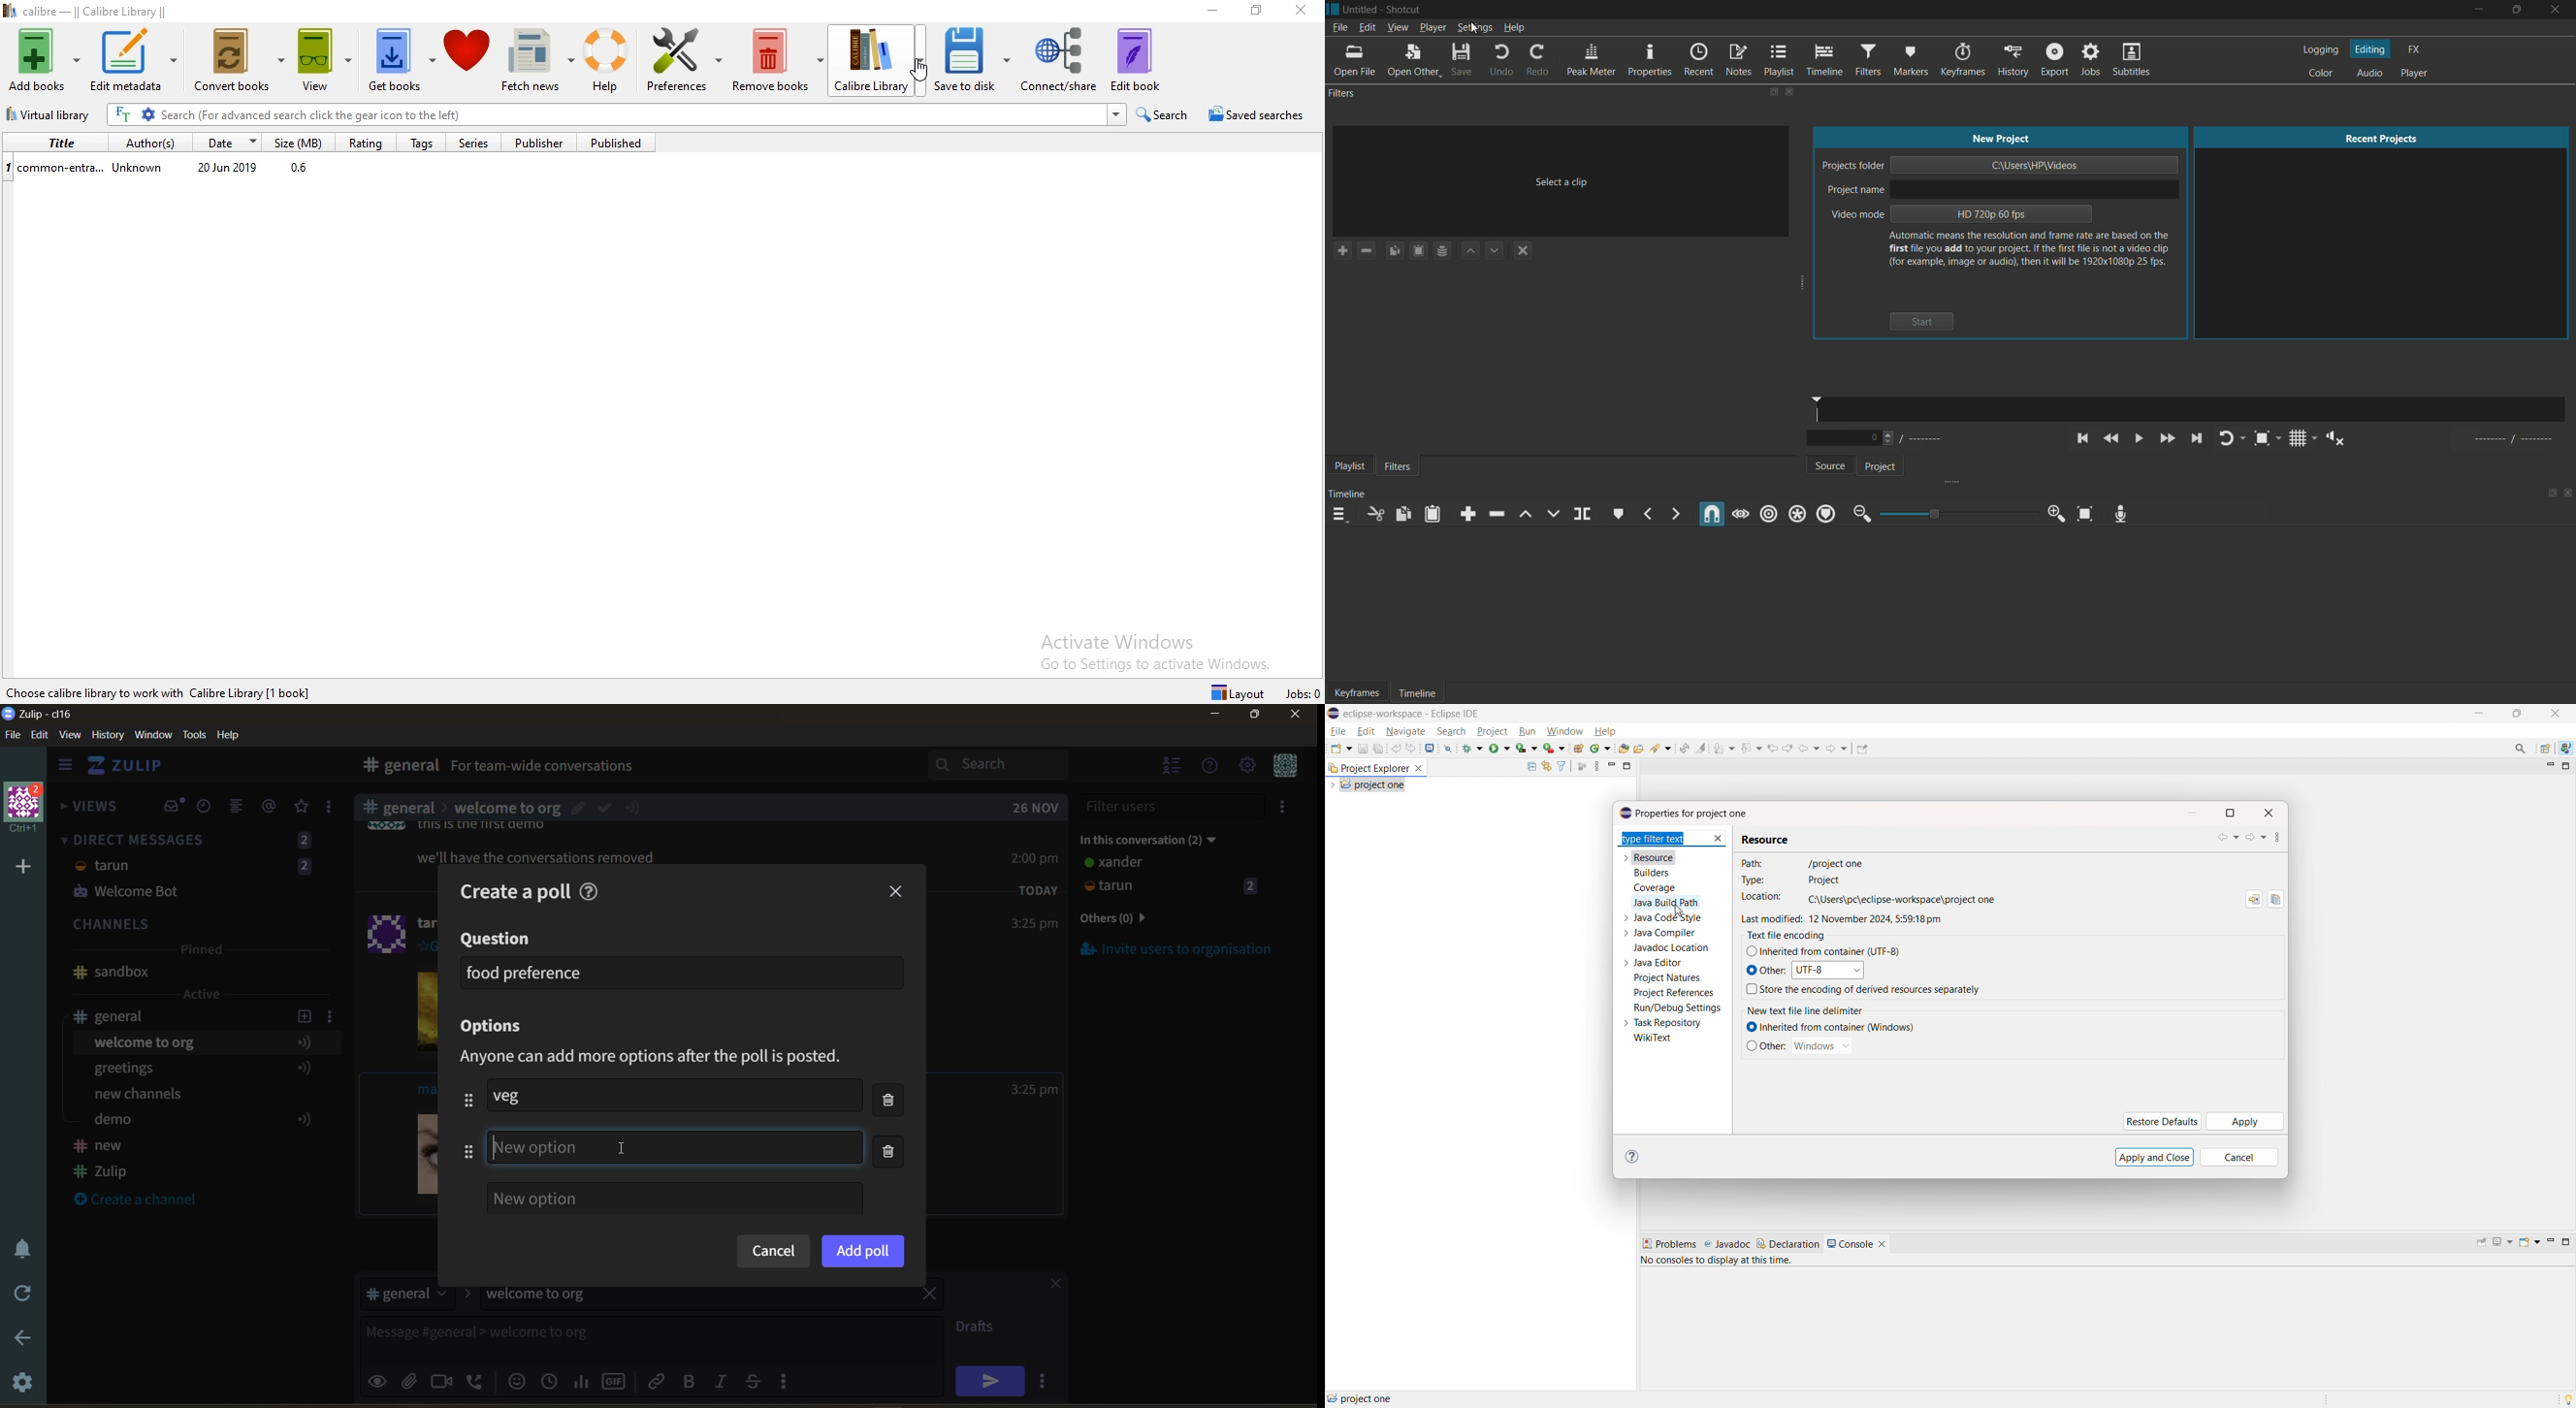  Describe the element at coordinates (1432, 514) in the screenshot. I see `paste` at that location.